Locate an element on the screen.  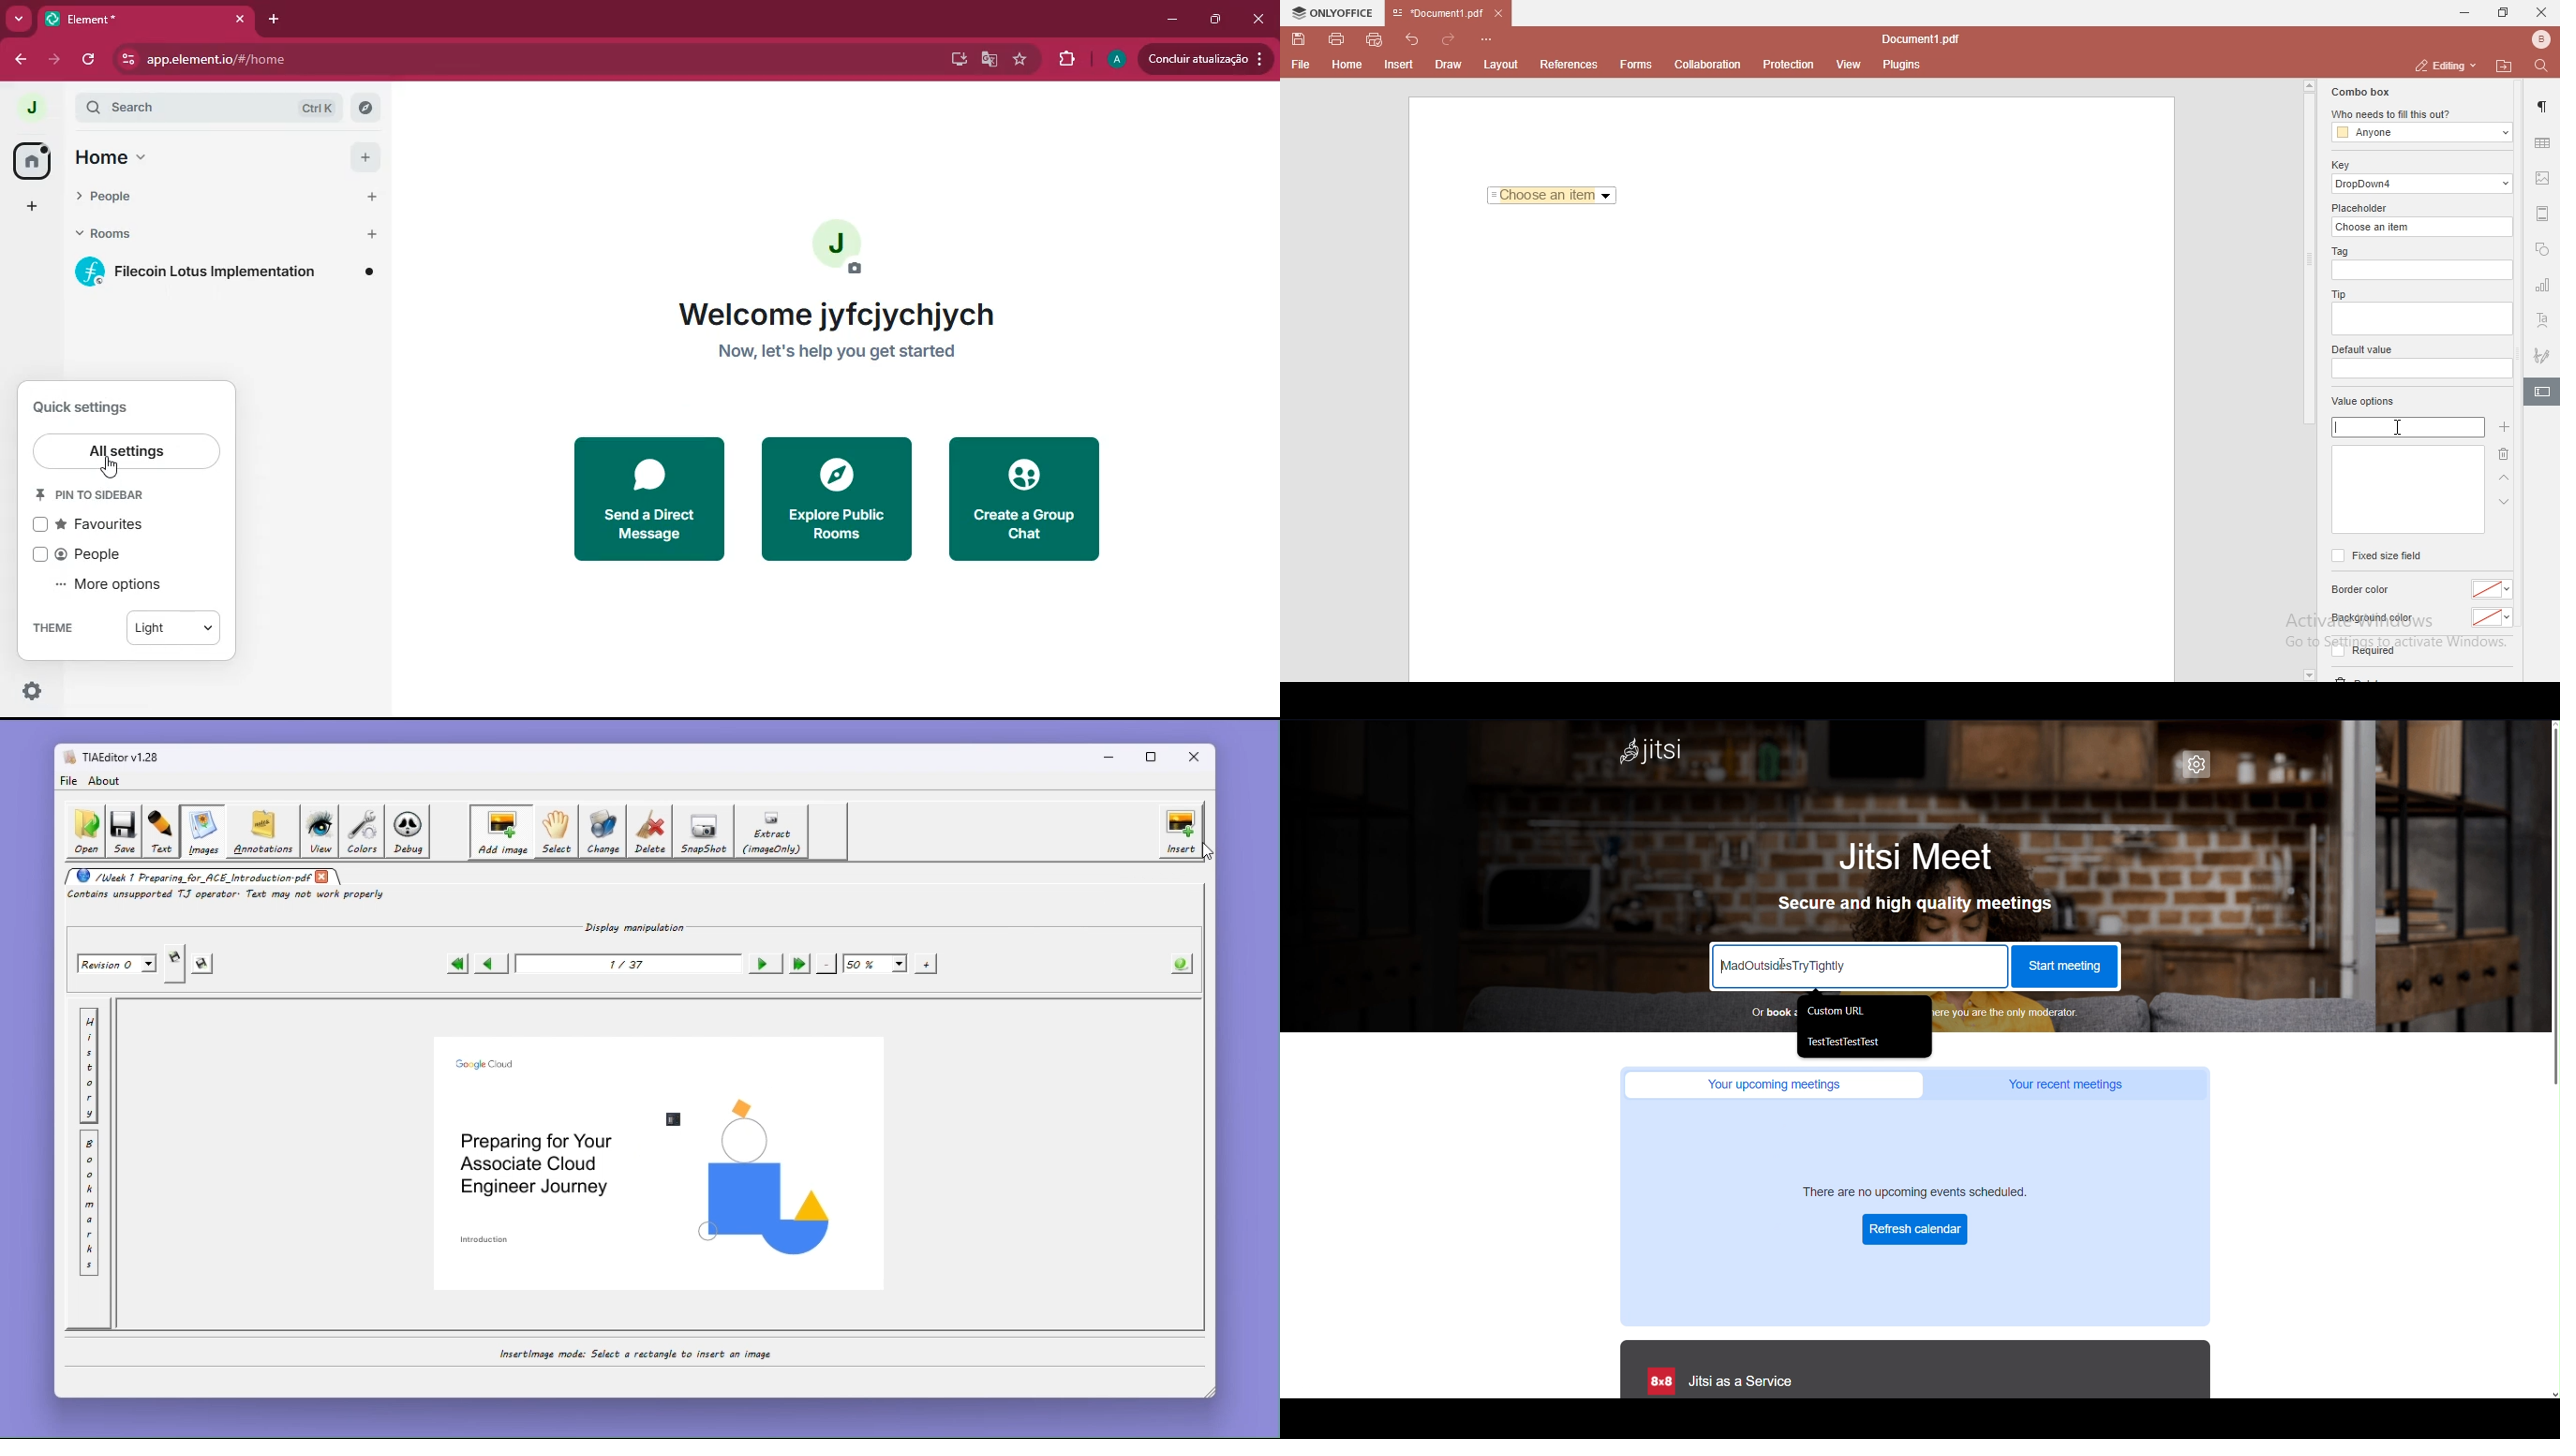
conduir atualizacao is located at coordinates (1206, 58).